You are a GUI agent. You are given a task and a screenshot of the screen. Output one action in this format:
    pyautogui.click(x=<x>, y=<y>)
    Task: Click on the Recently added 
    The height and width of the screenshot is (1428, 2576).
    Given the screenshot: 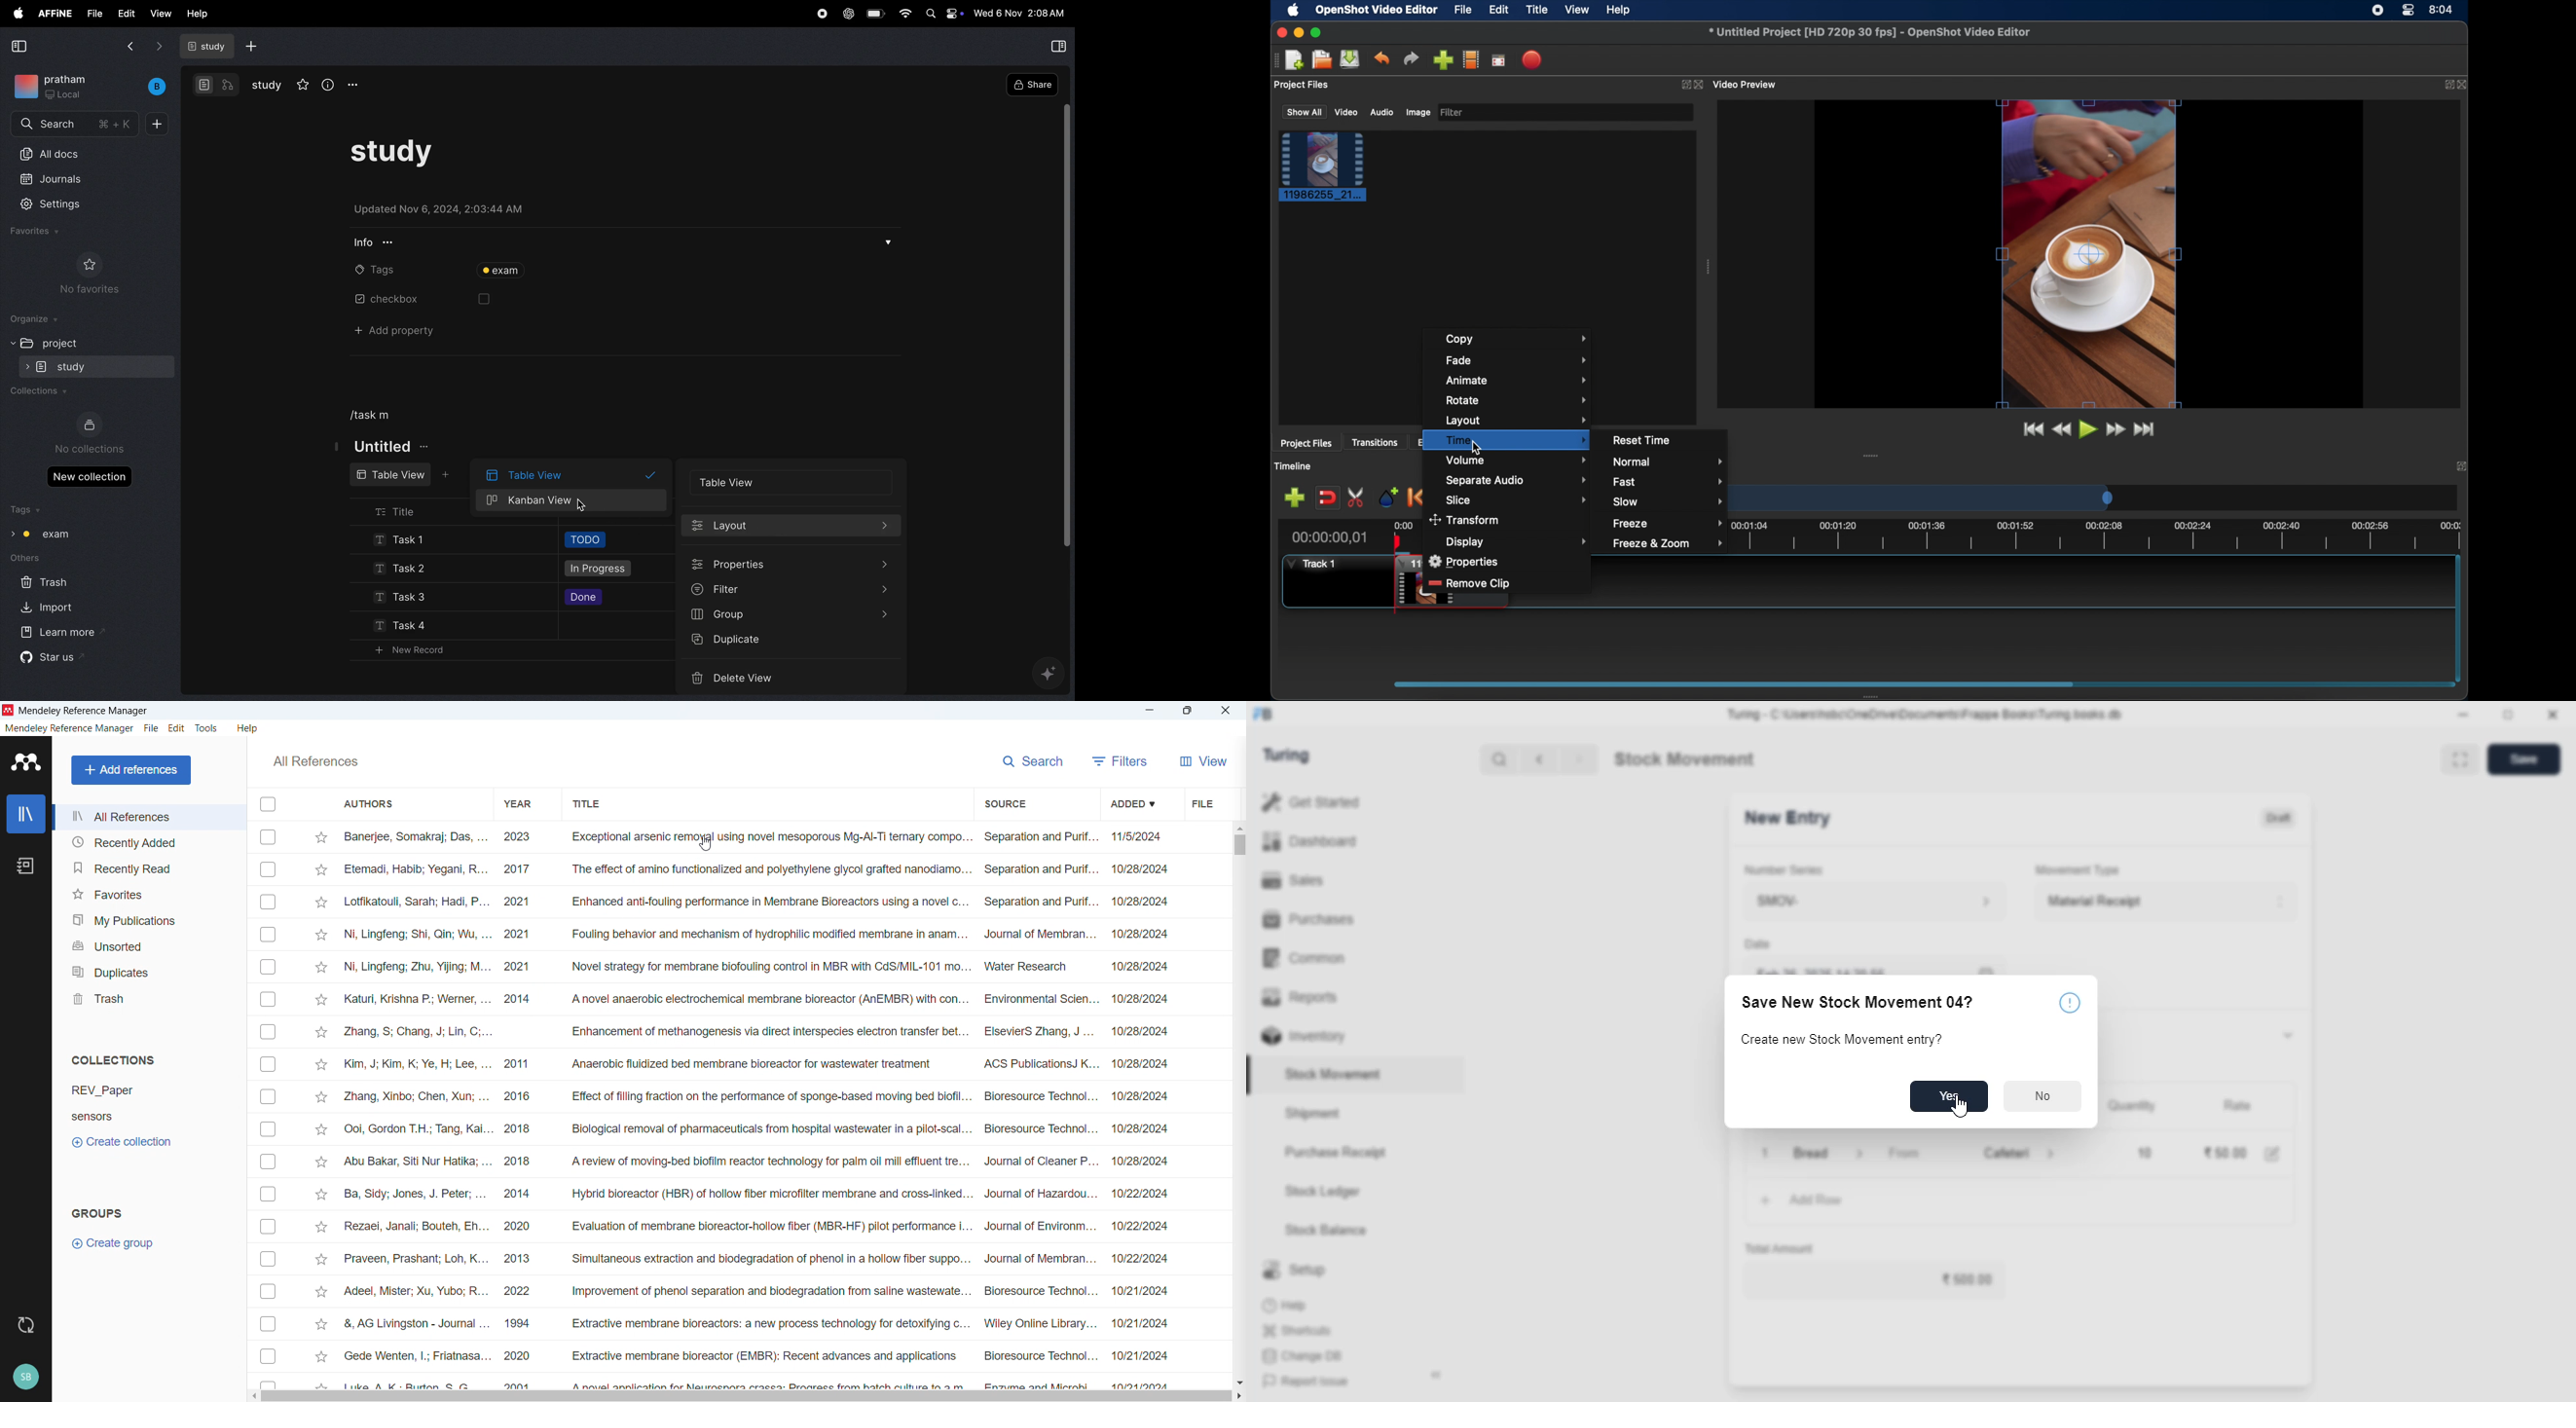 What is the action you would take?
    pyautogui.click(x=147, y=842)
    